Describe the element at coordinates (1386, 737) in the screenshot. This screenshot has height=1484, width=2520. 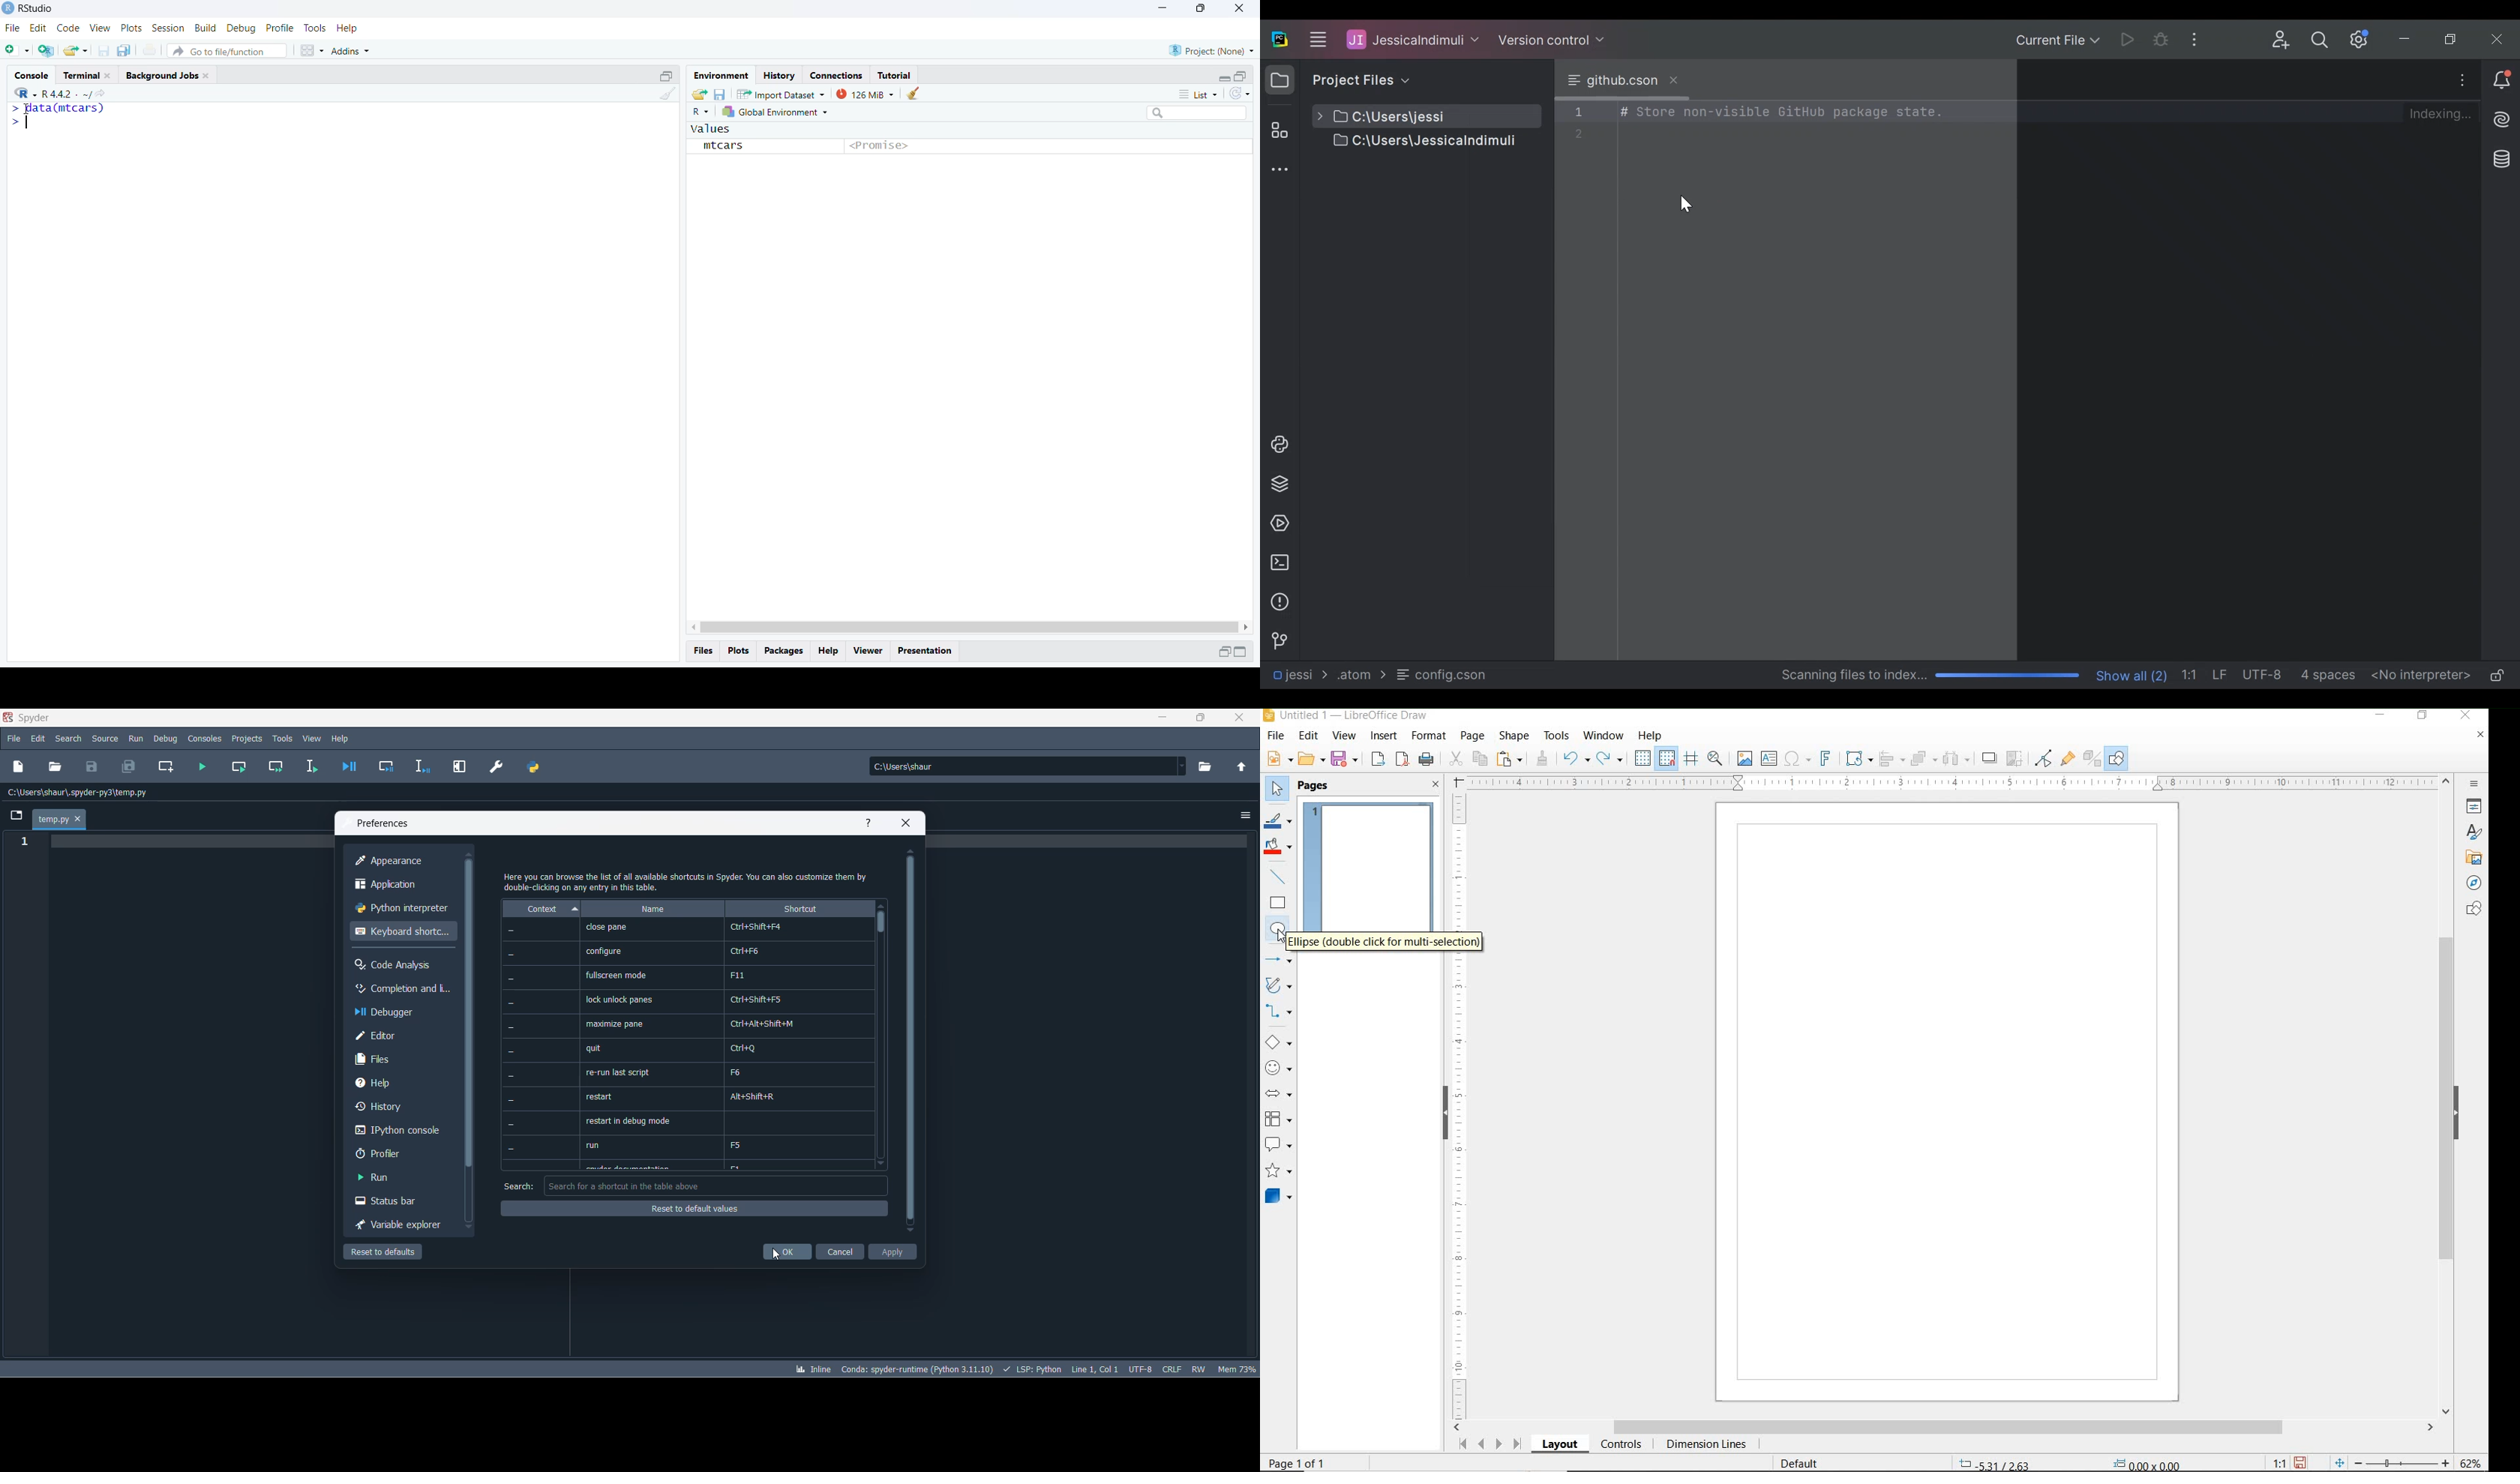
I see `INSERT` at that location.